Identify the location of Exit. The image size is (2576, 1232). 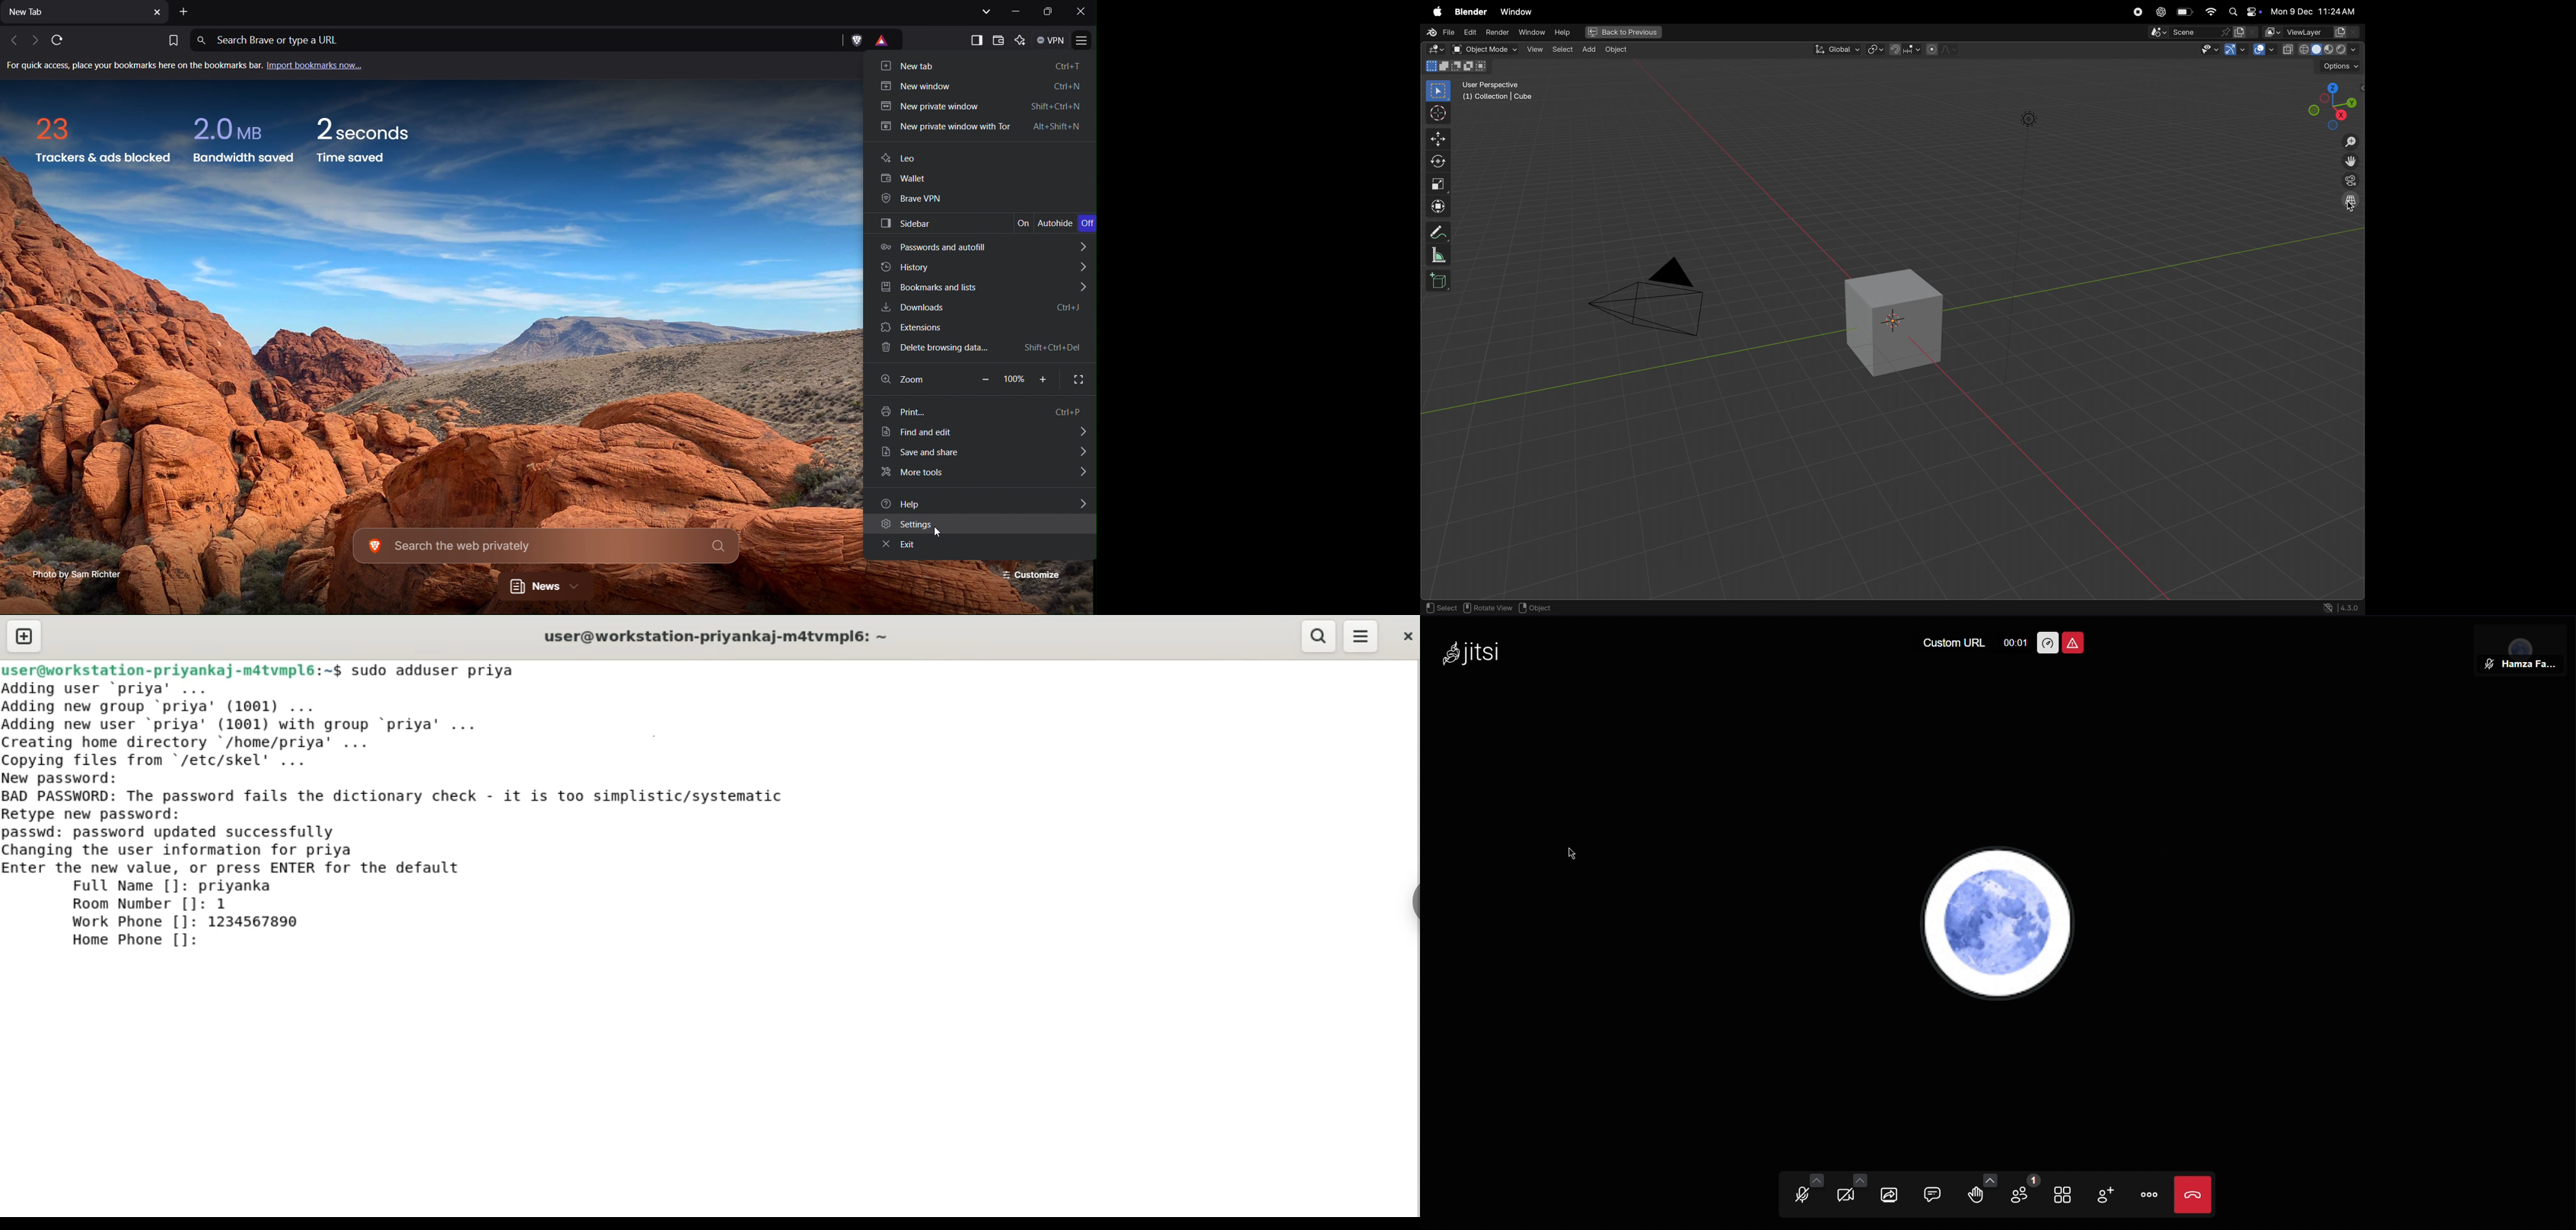
(981, 548).